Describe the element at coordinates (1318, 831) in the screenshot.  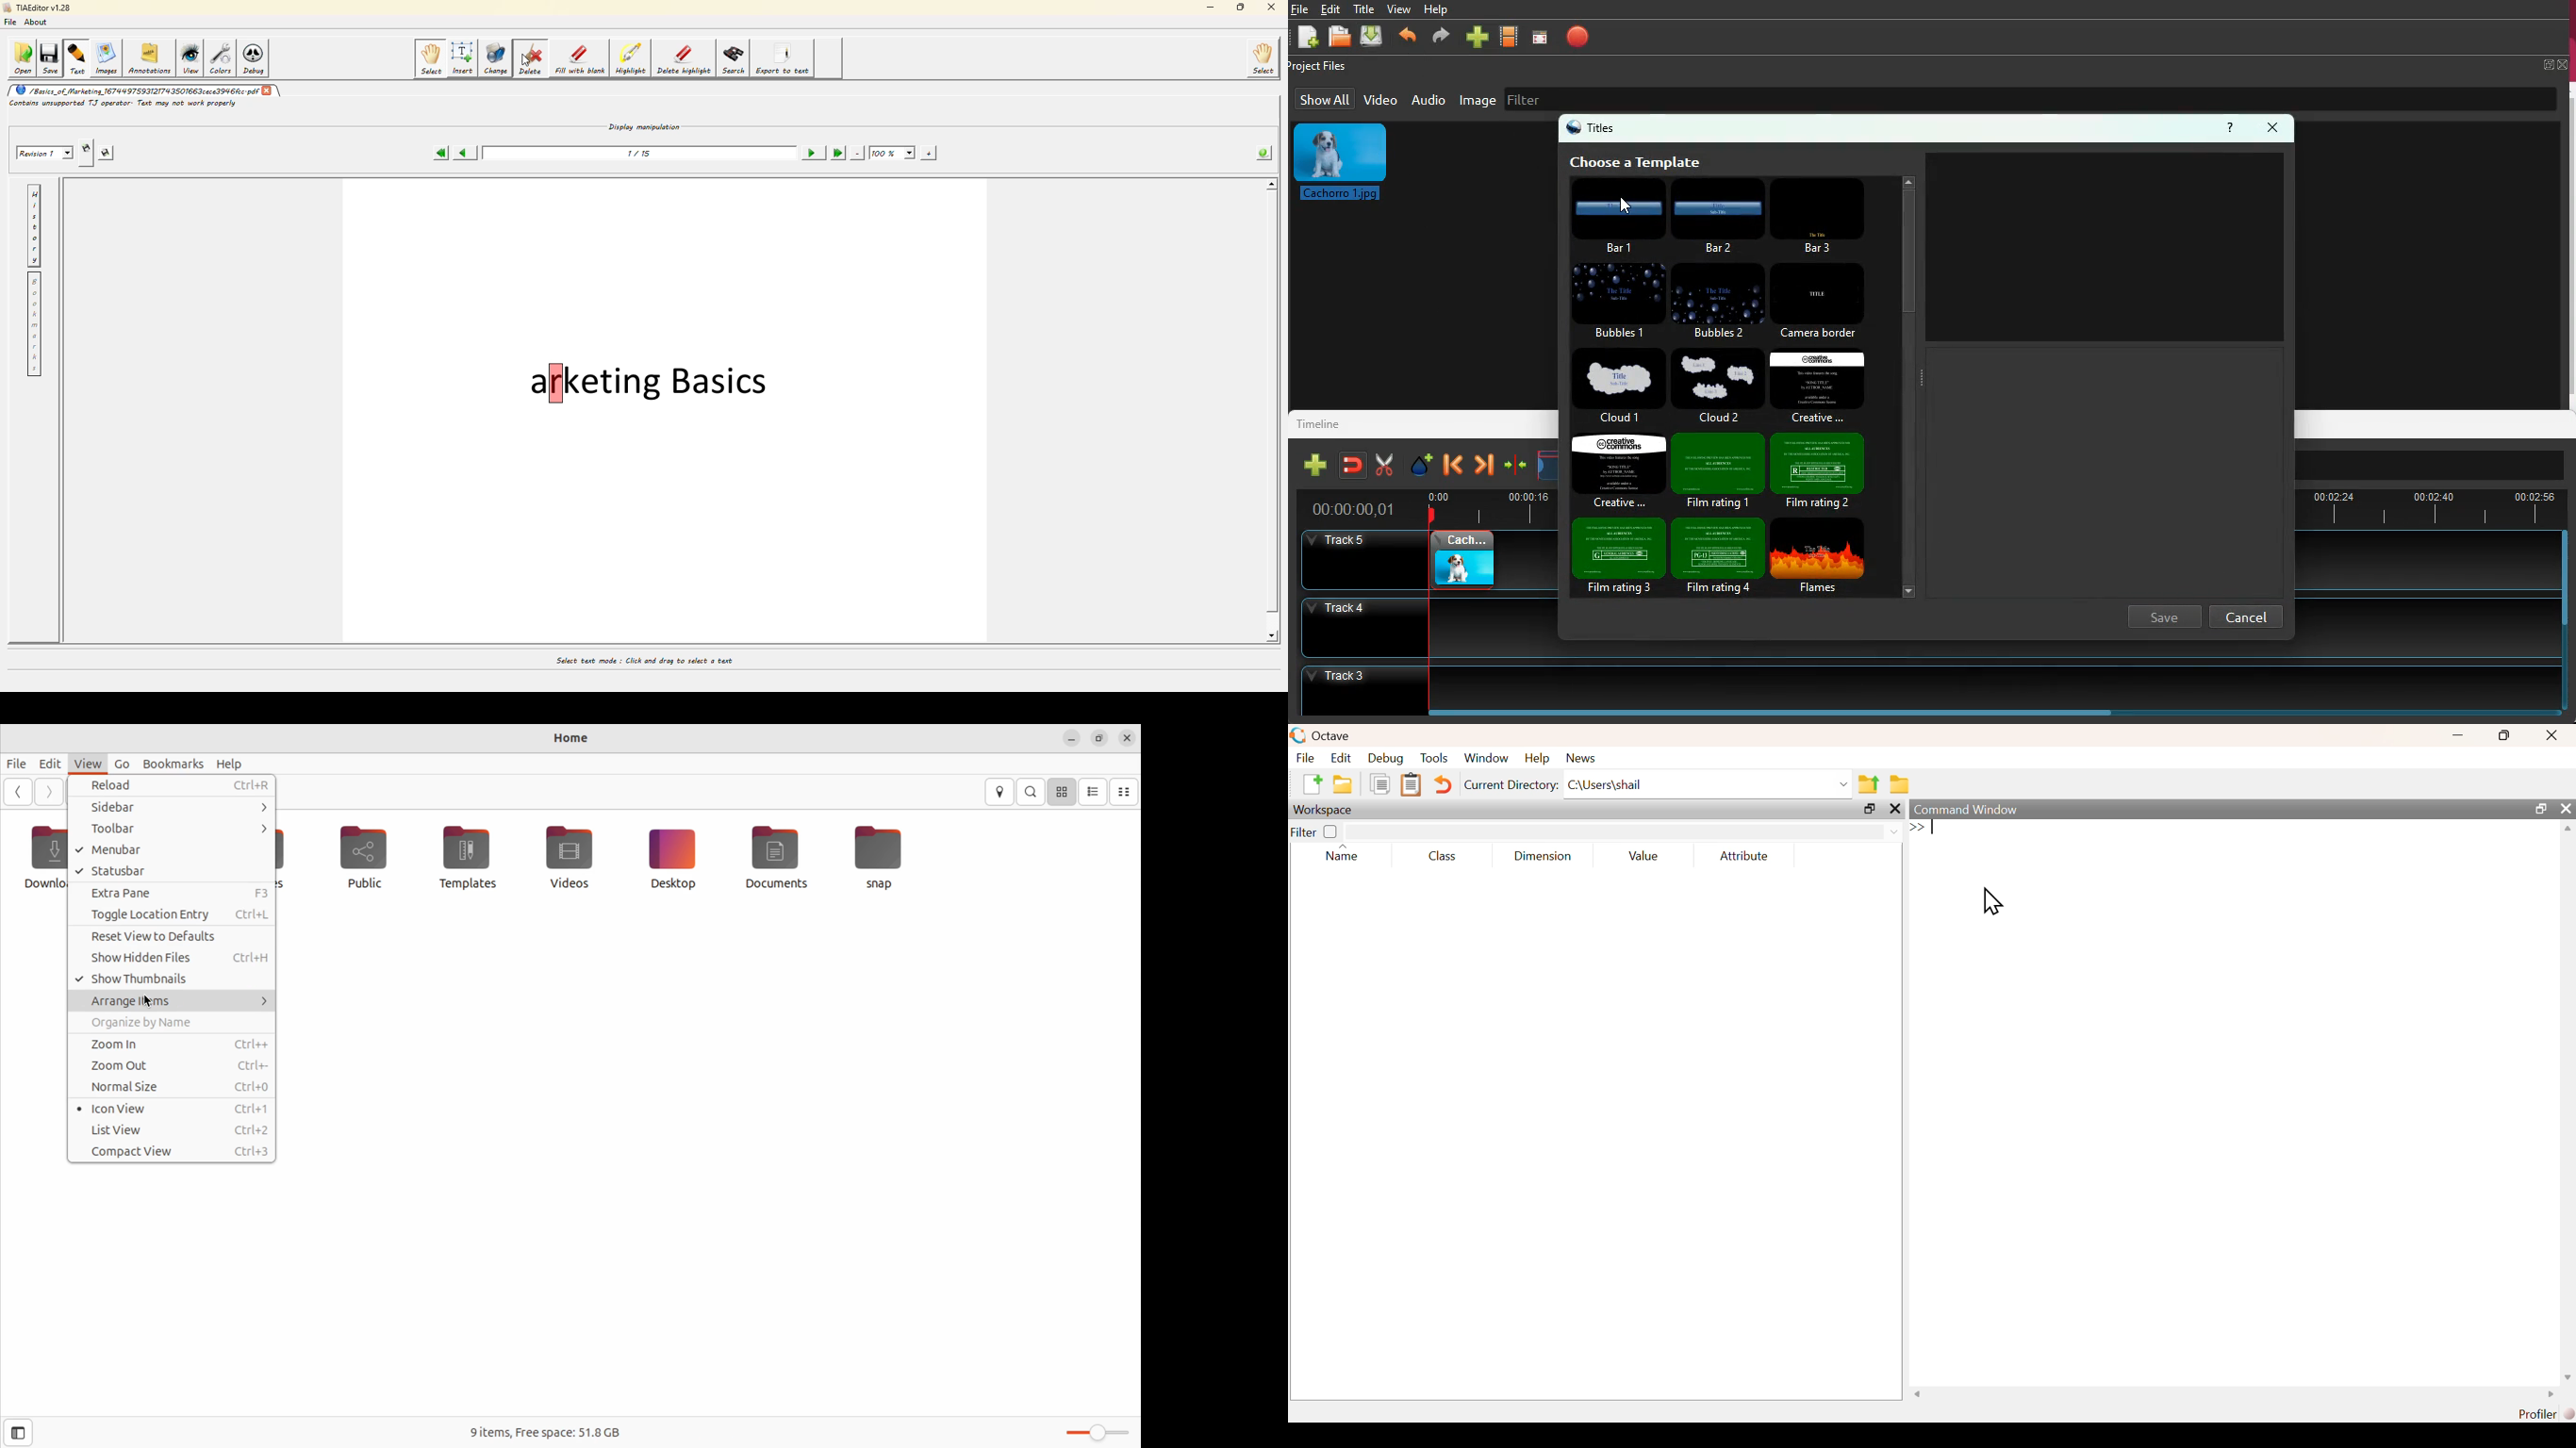
I see `Filter` at that location.